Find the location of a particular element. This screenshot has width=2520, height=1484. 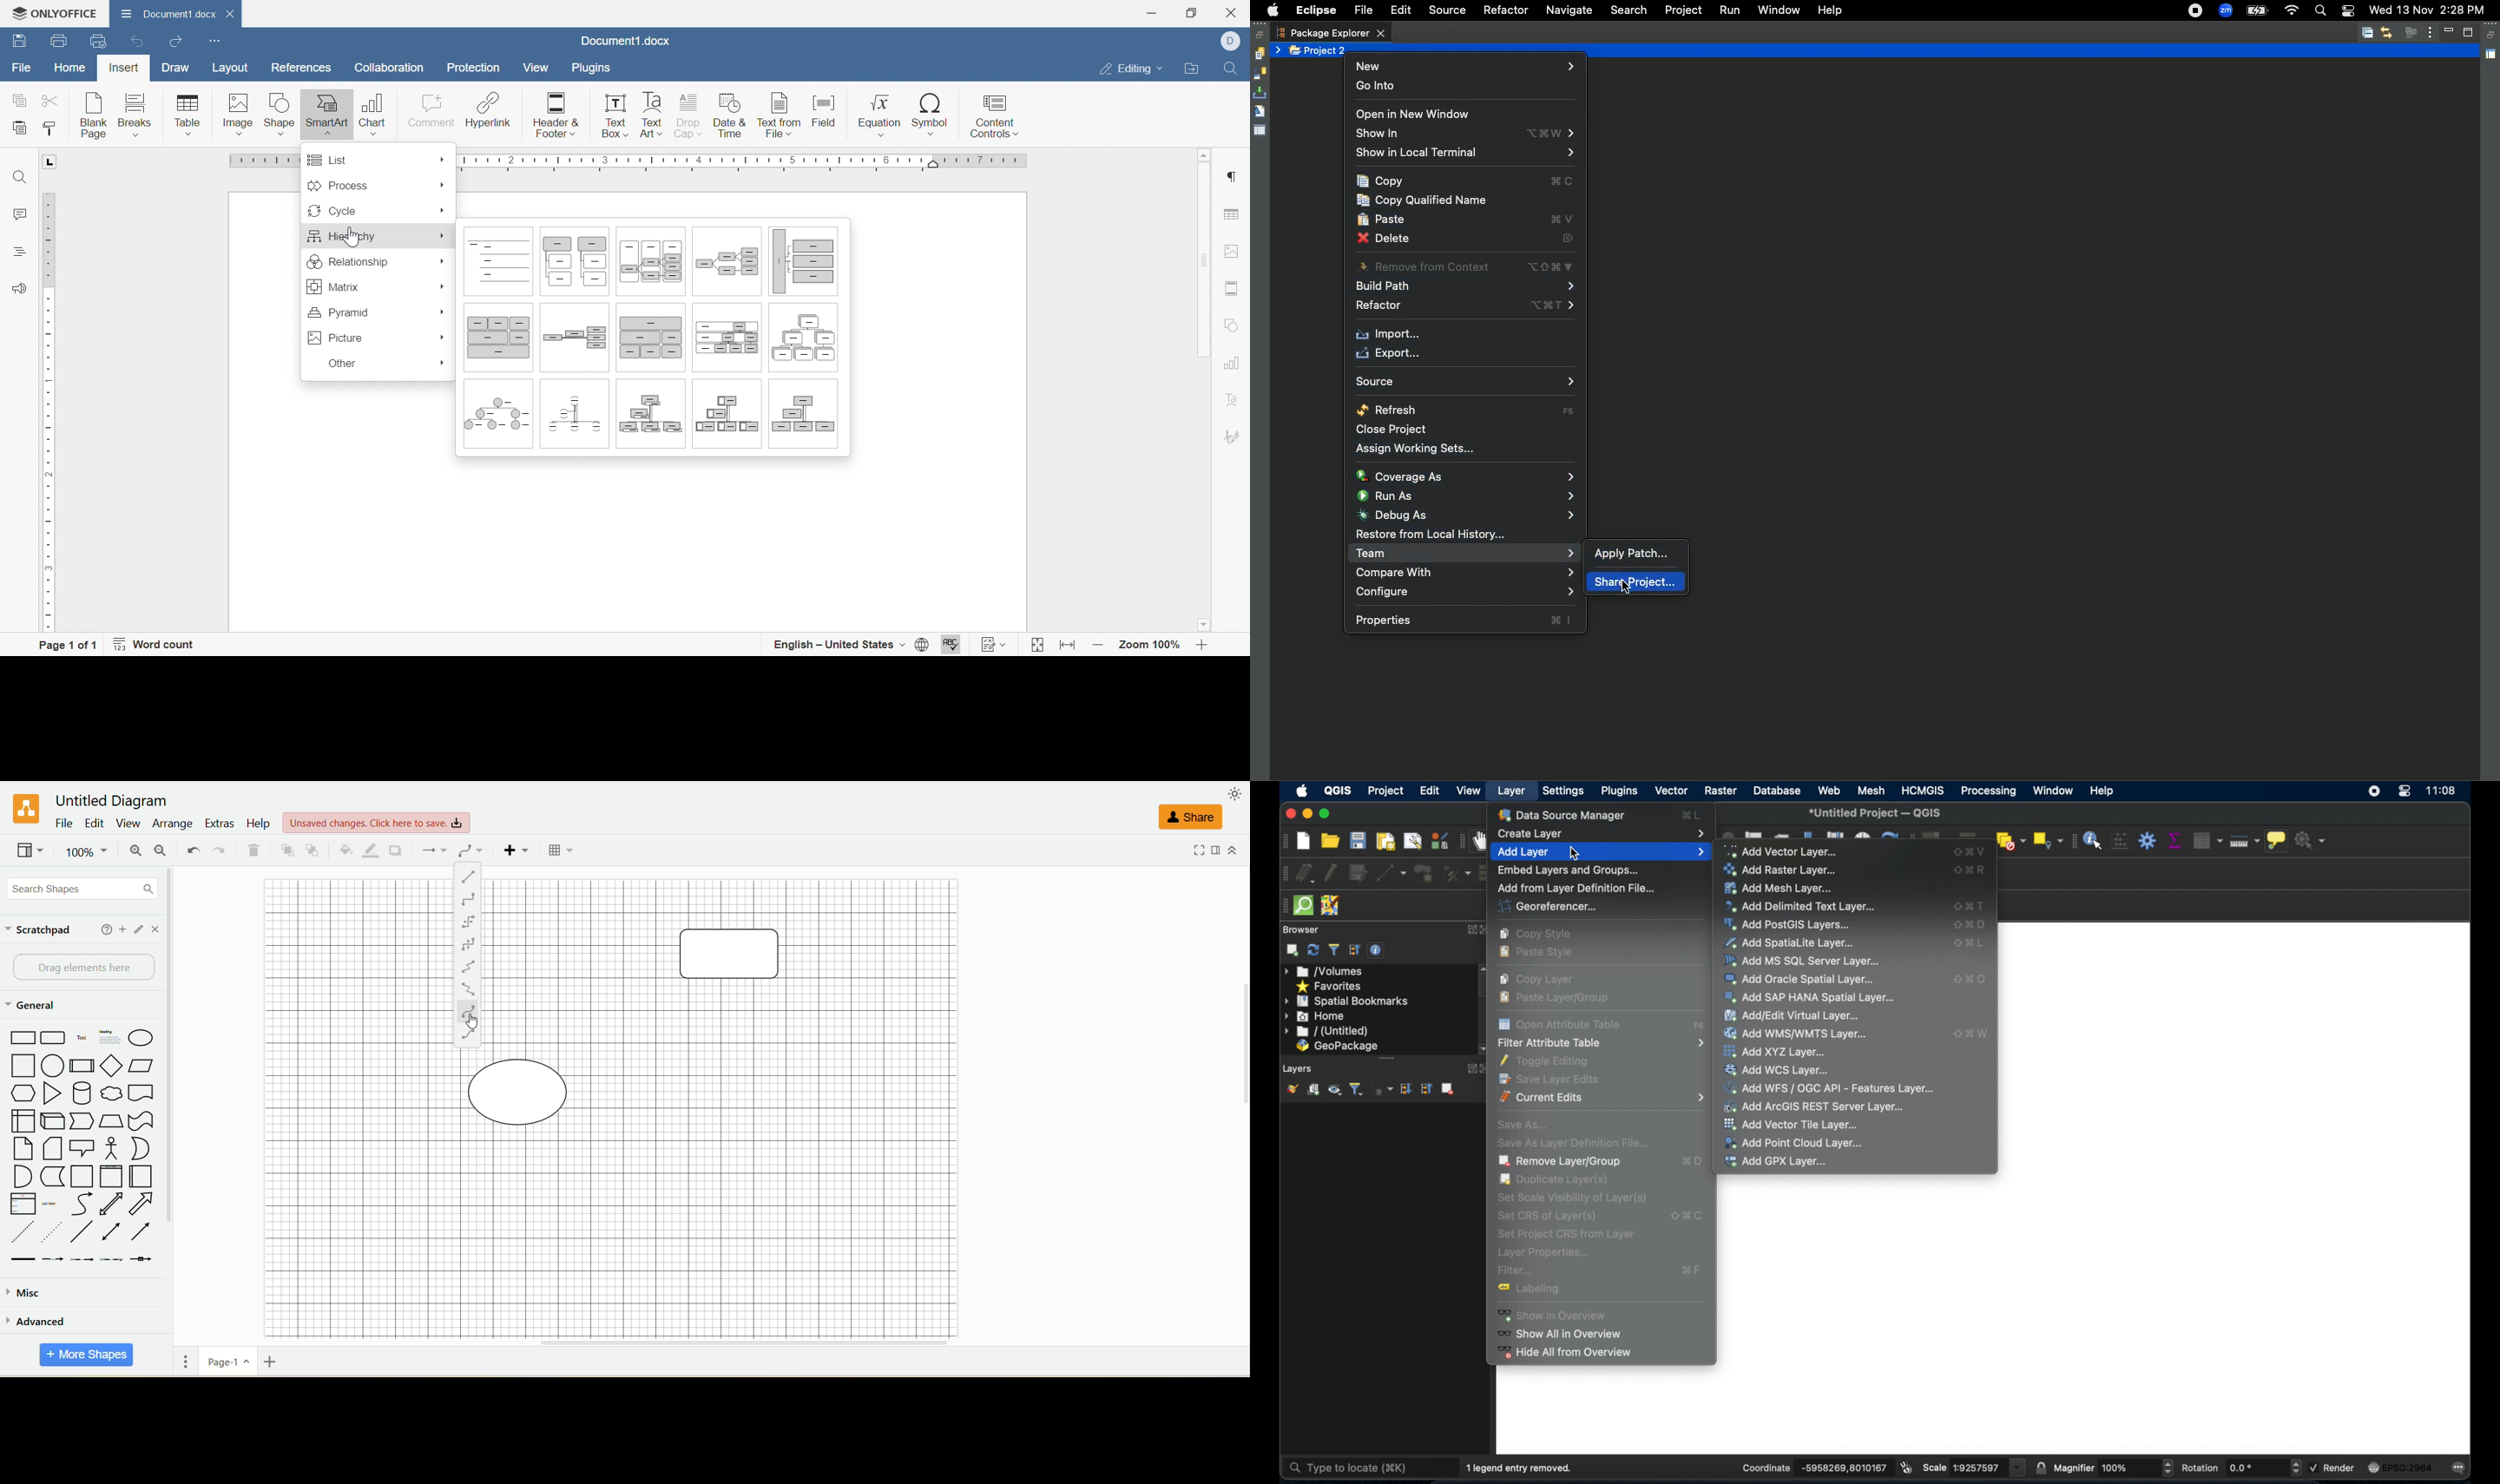

edit is located at coordinates (139, 928).